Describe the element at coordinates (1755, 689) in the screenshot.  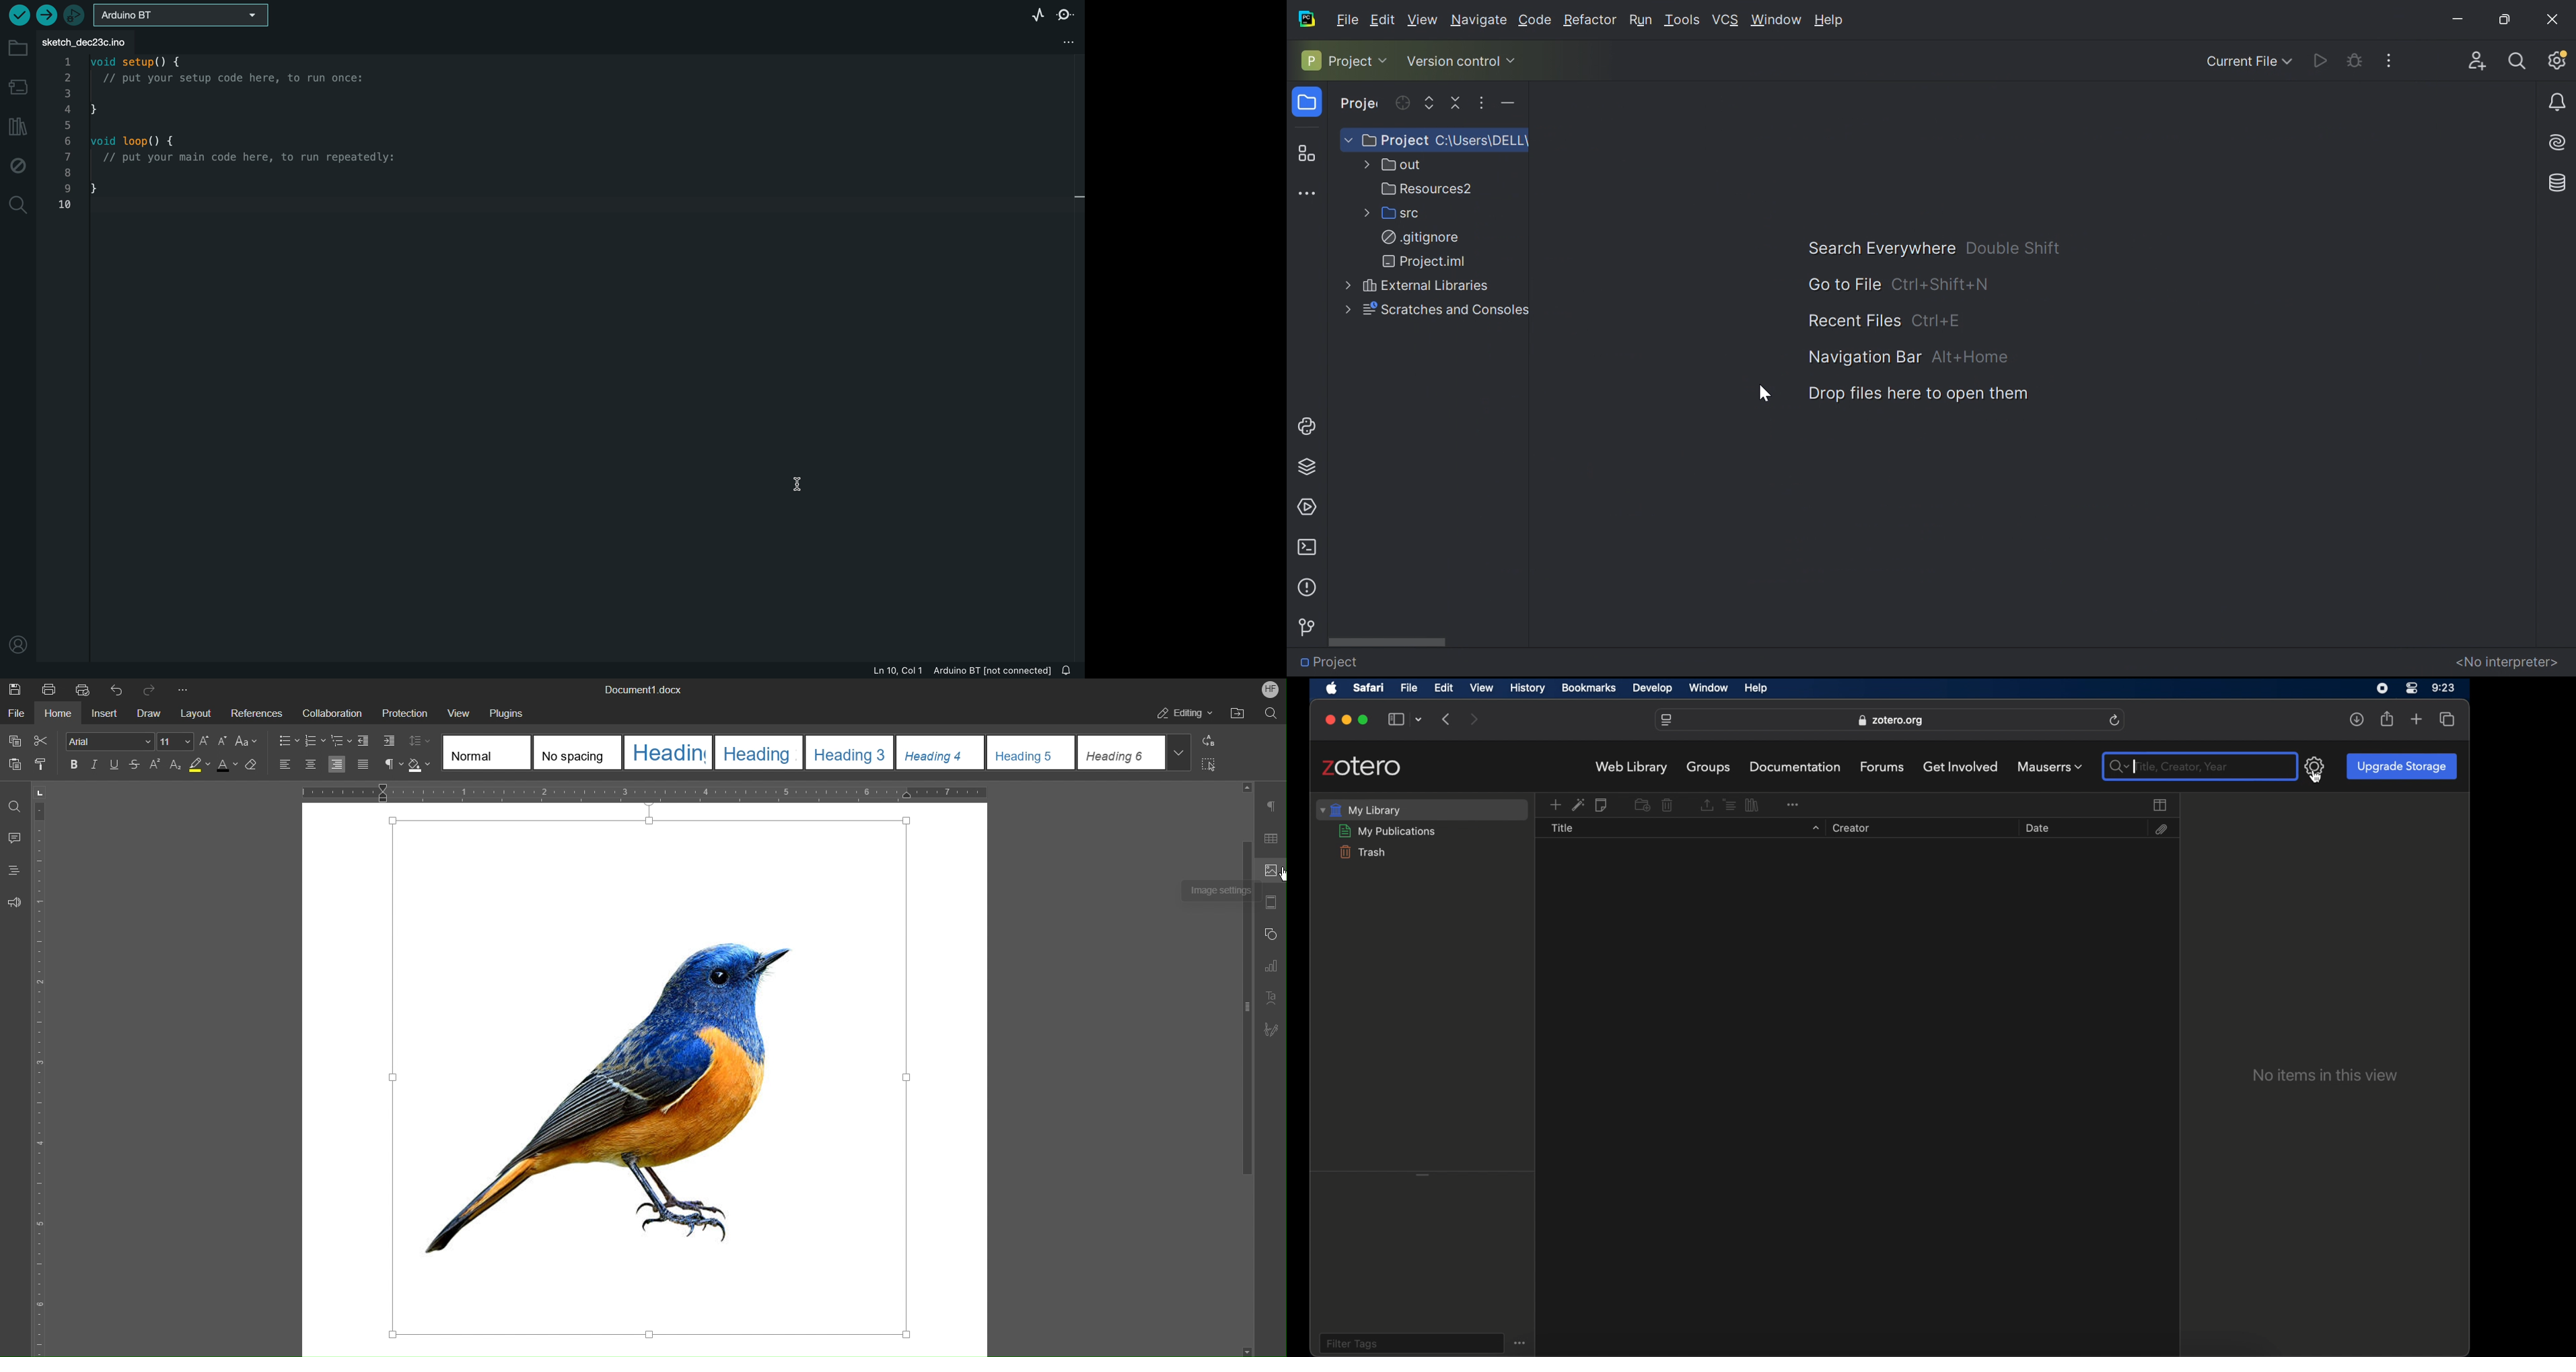
I see `help` at that location.